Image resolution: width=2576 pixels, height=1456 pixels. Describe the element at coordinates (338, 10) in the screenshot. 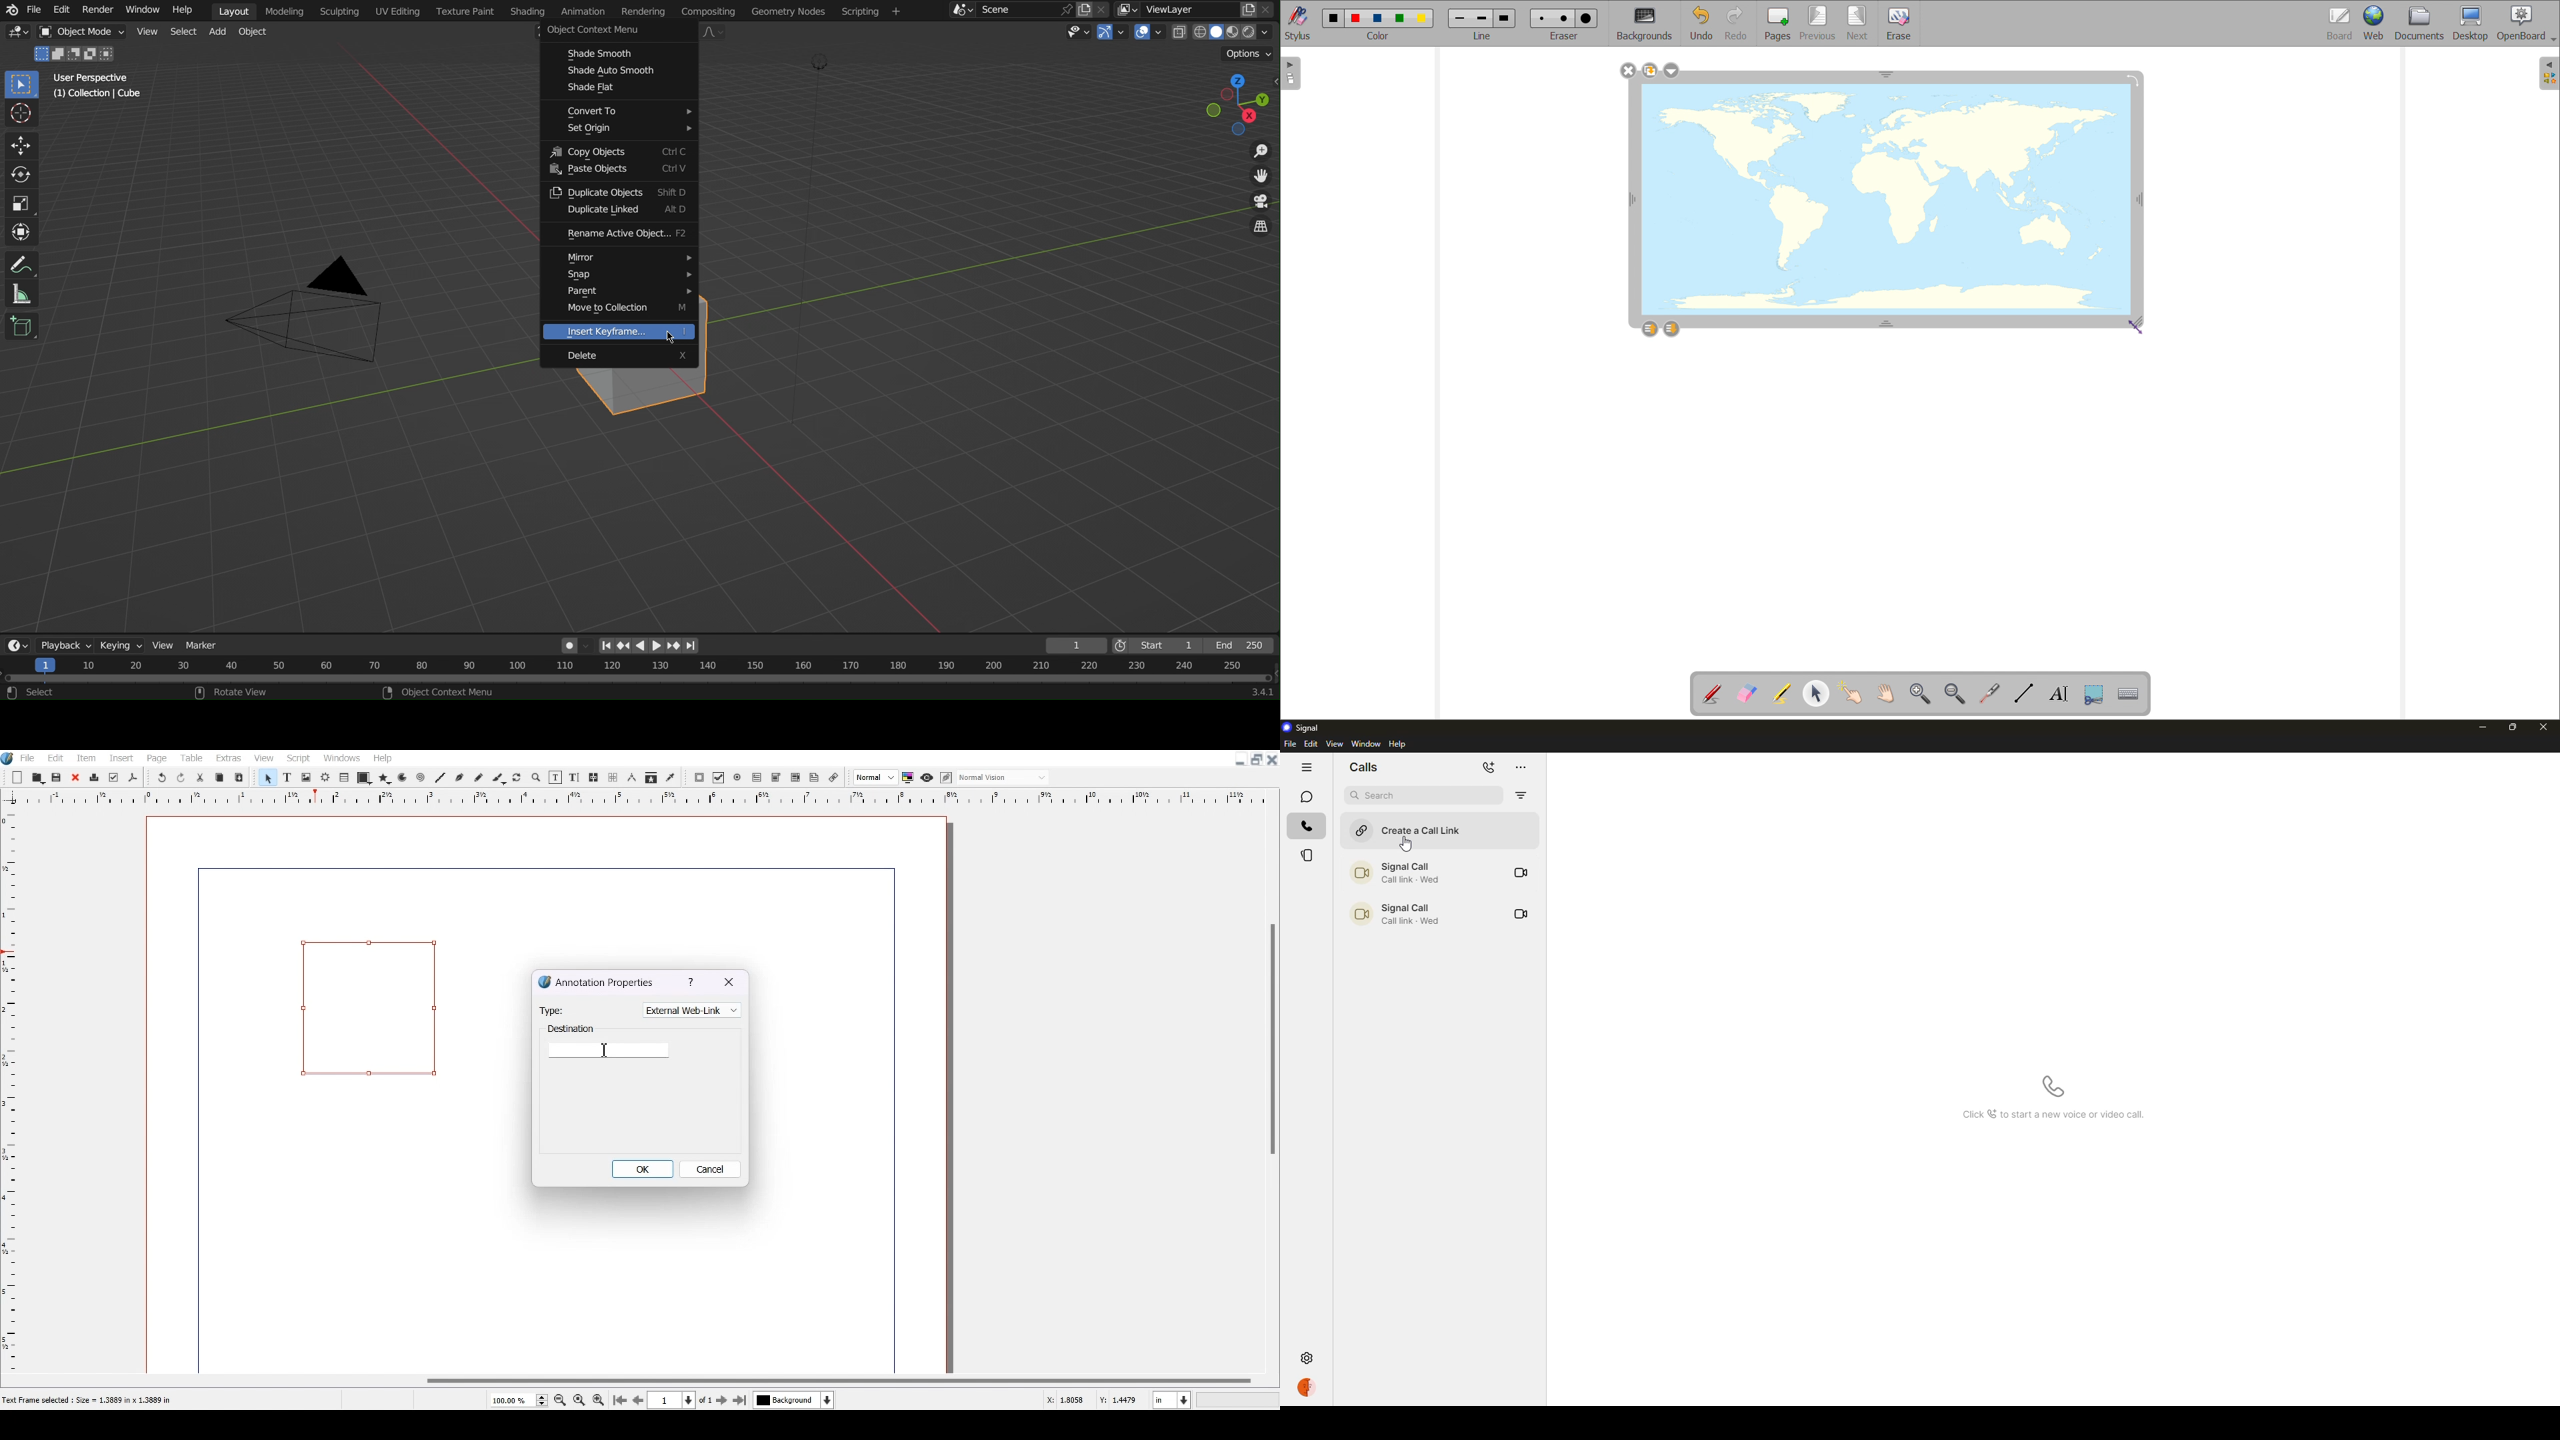

I see `Sculpting` at that location.